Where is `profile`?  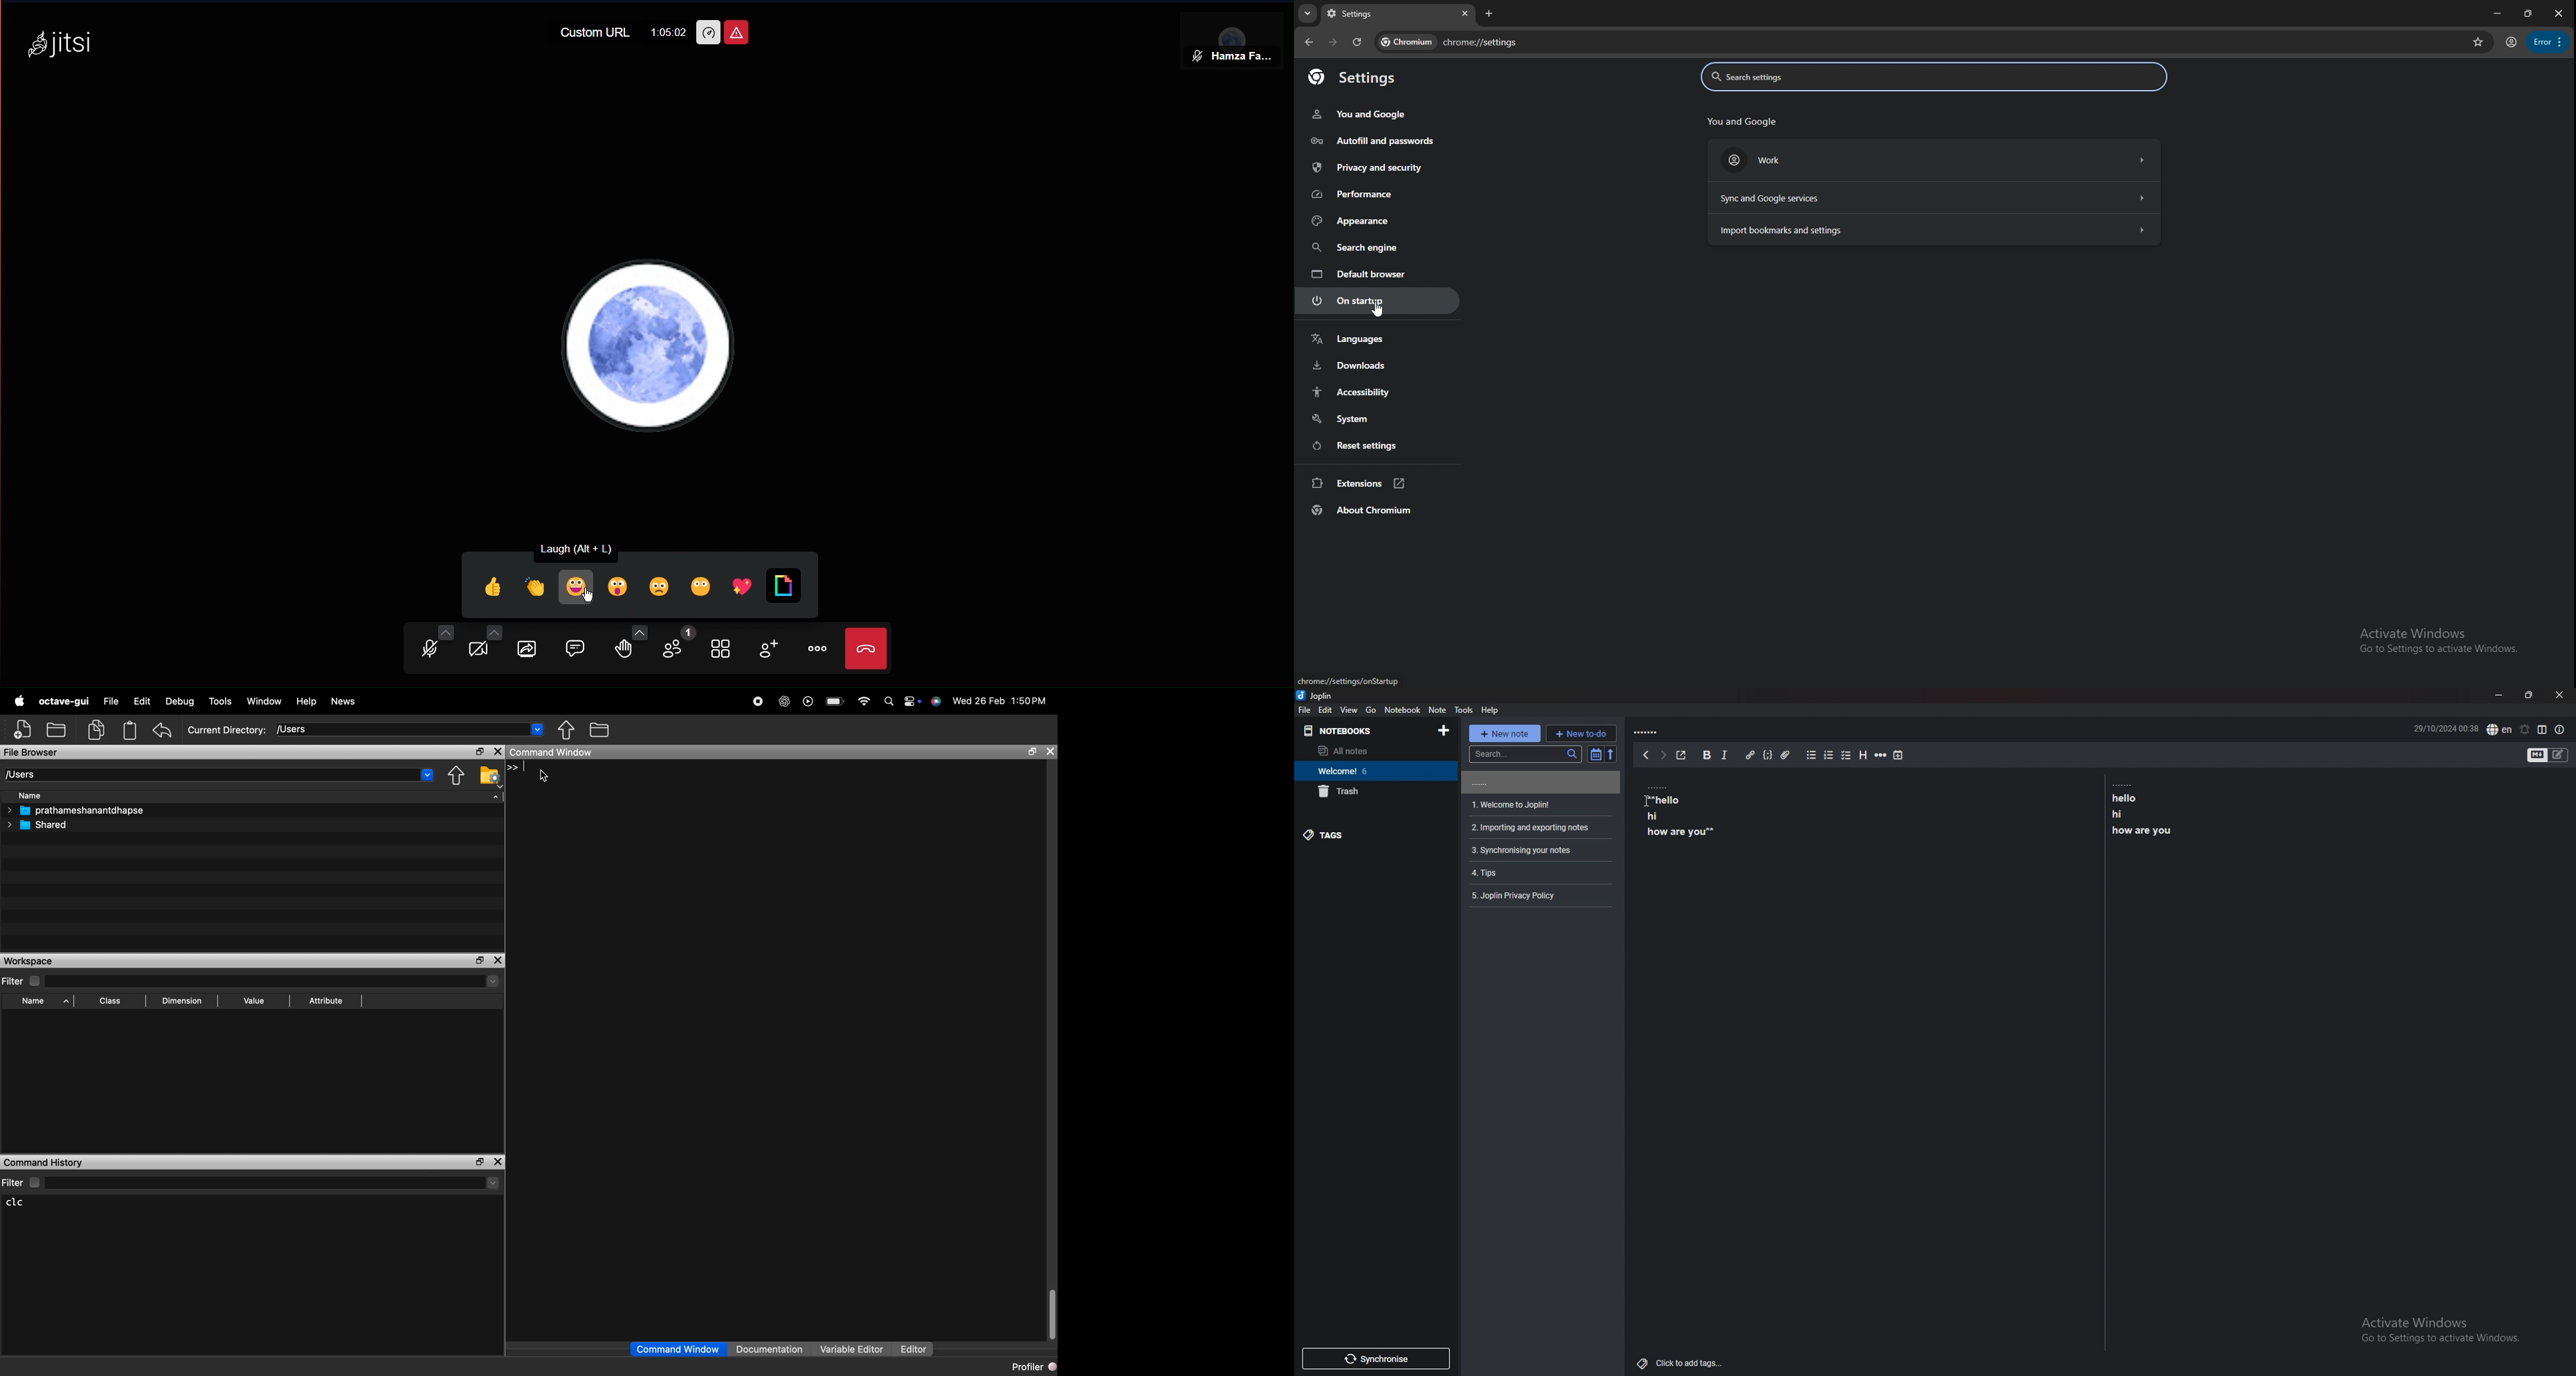 profile is located at coordinates (2511, 43).